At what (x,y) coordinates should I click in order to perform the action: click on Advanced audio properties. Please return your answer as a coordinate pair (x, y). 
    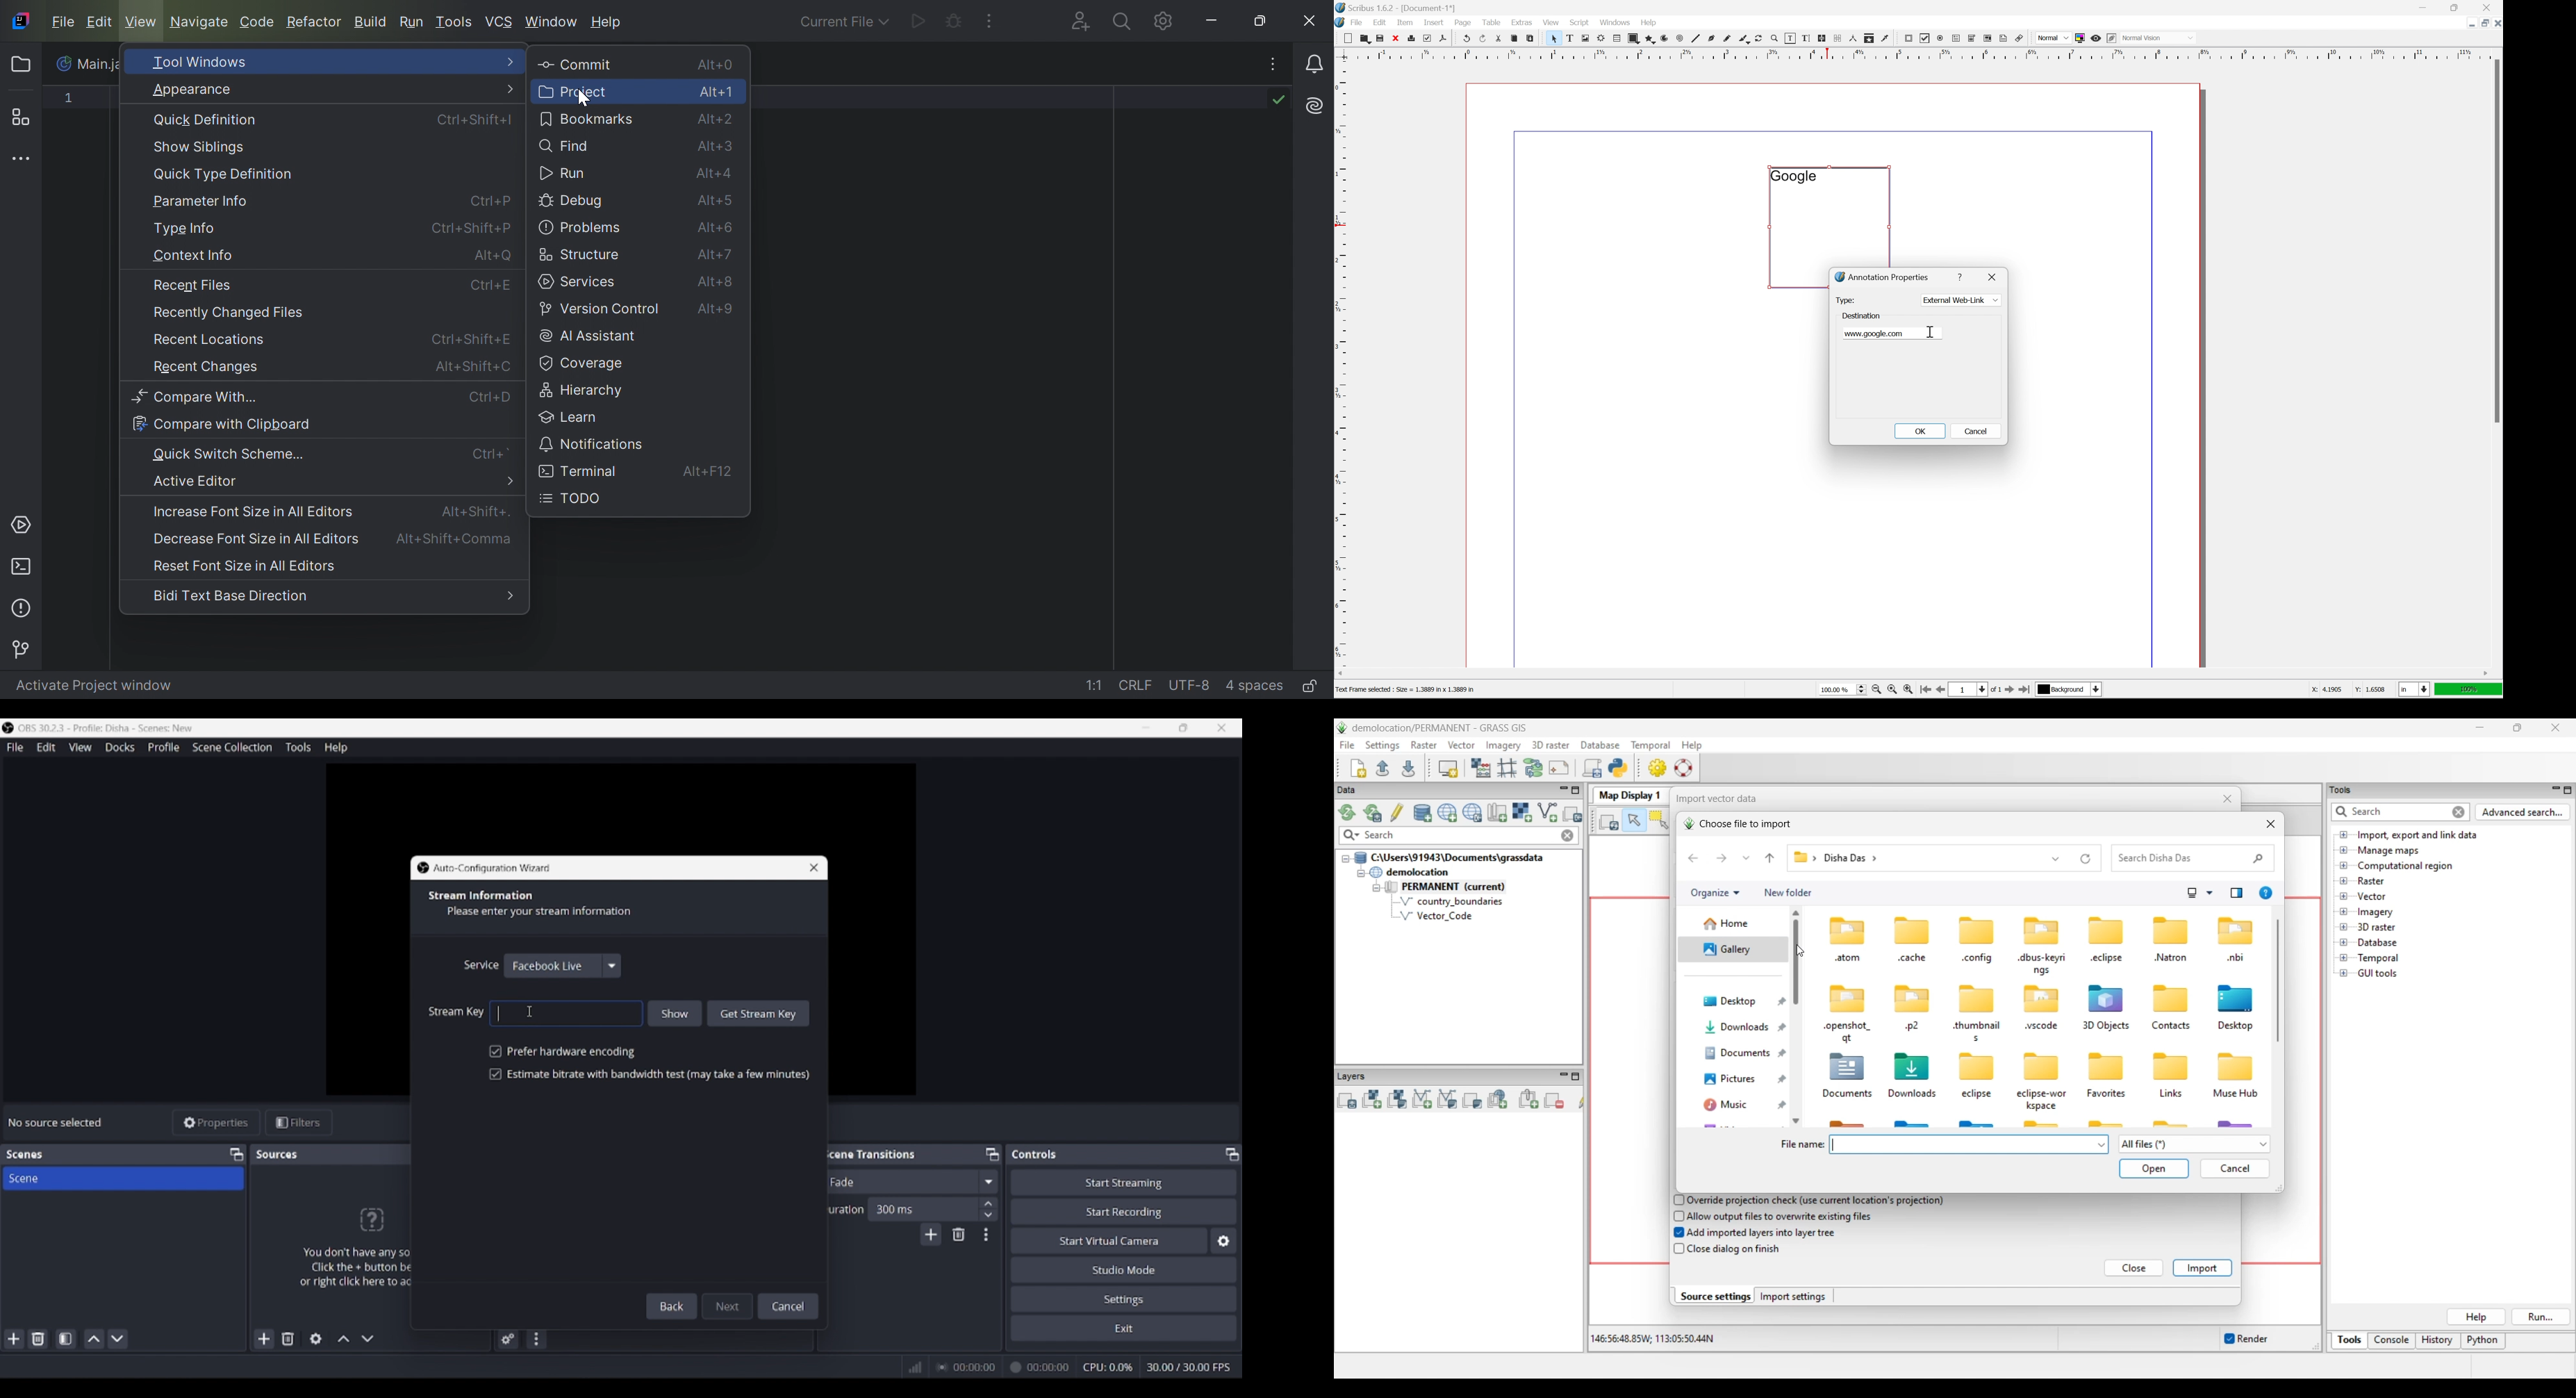
    Looking at the image, I should click on (508, 1339).